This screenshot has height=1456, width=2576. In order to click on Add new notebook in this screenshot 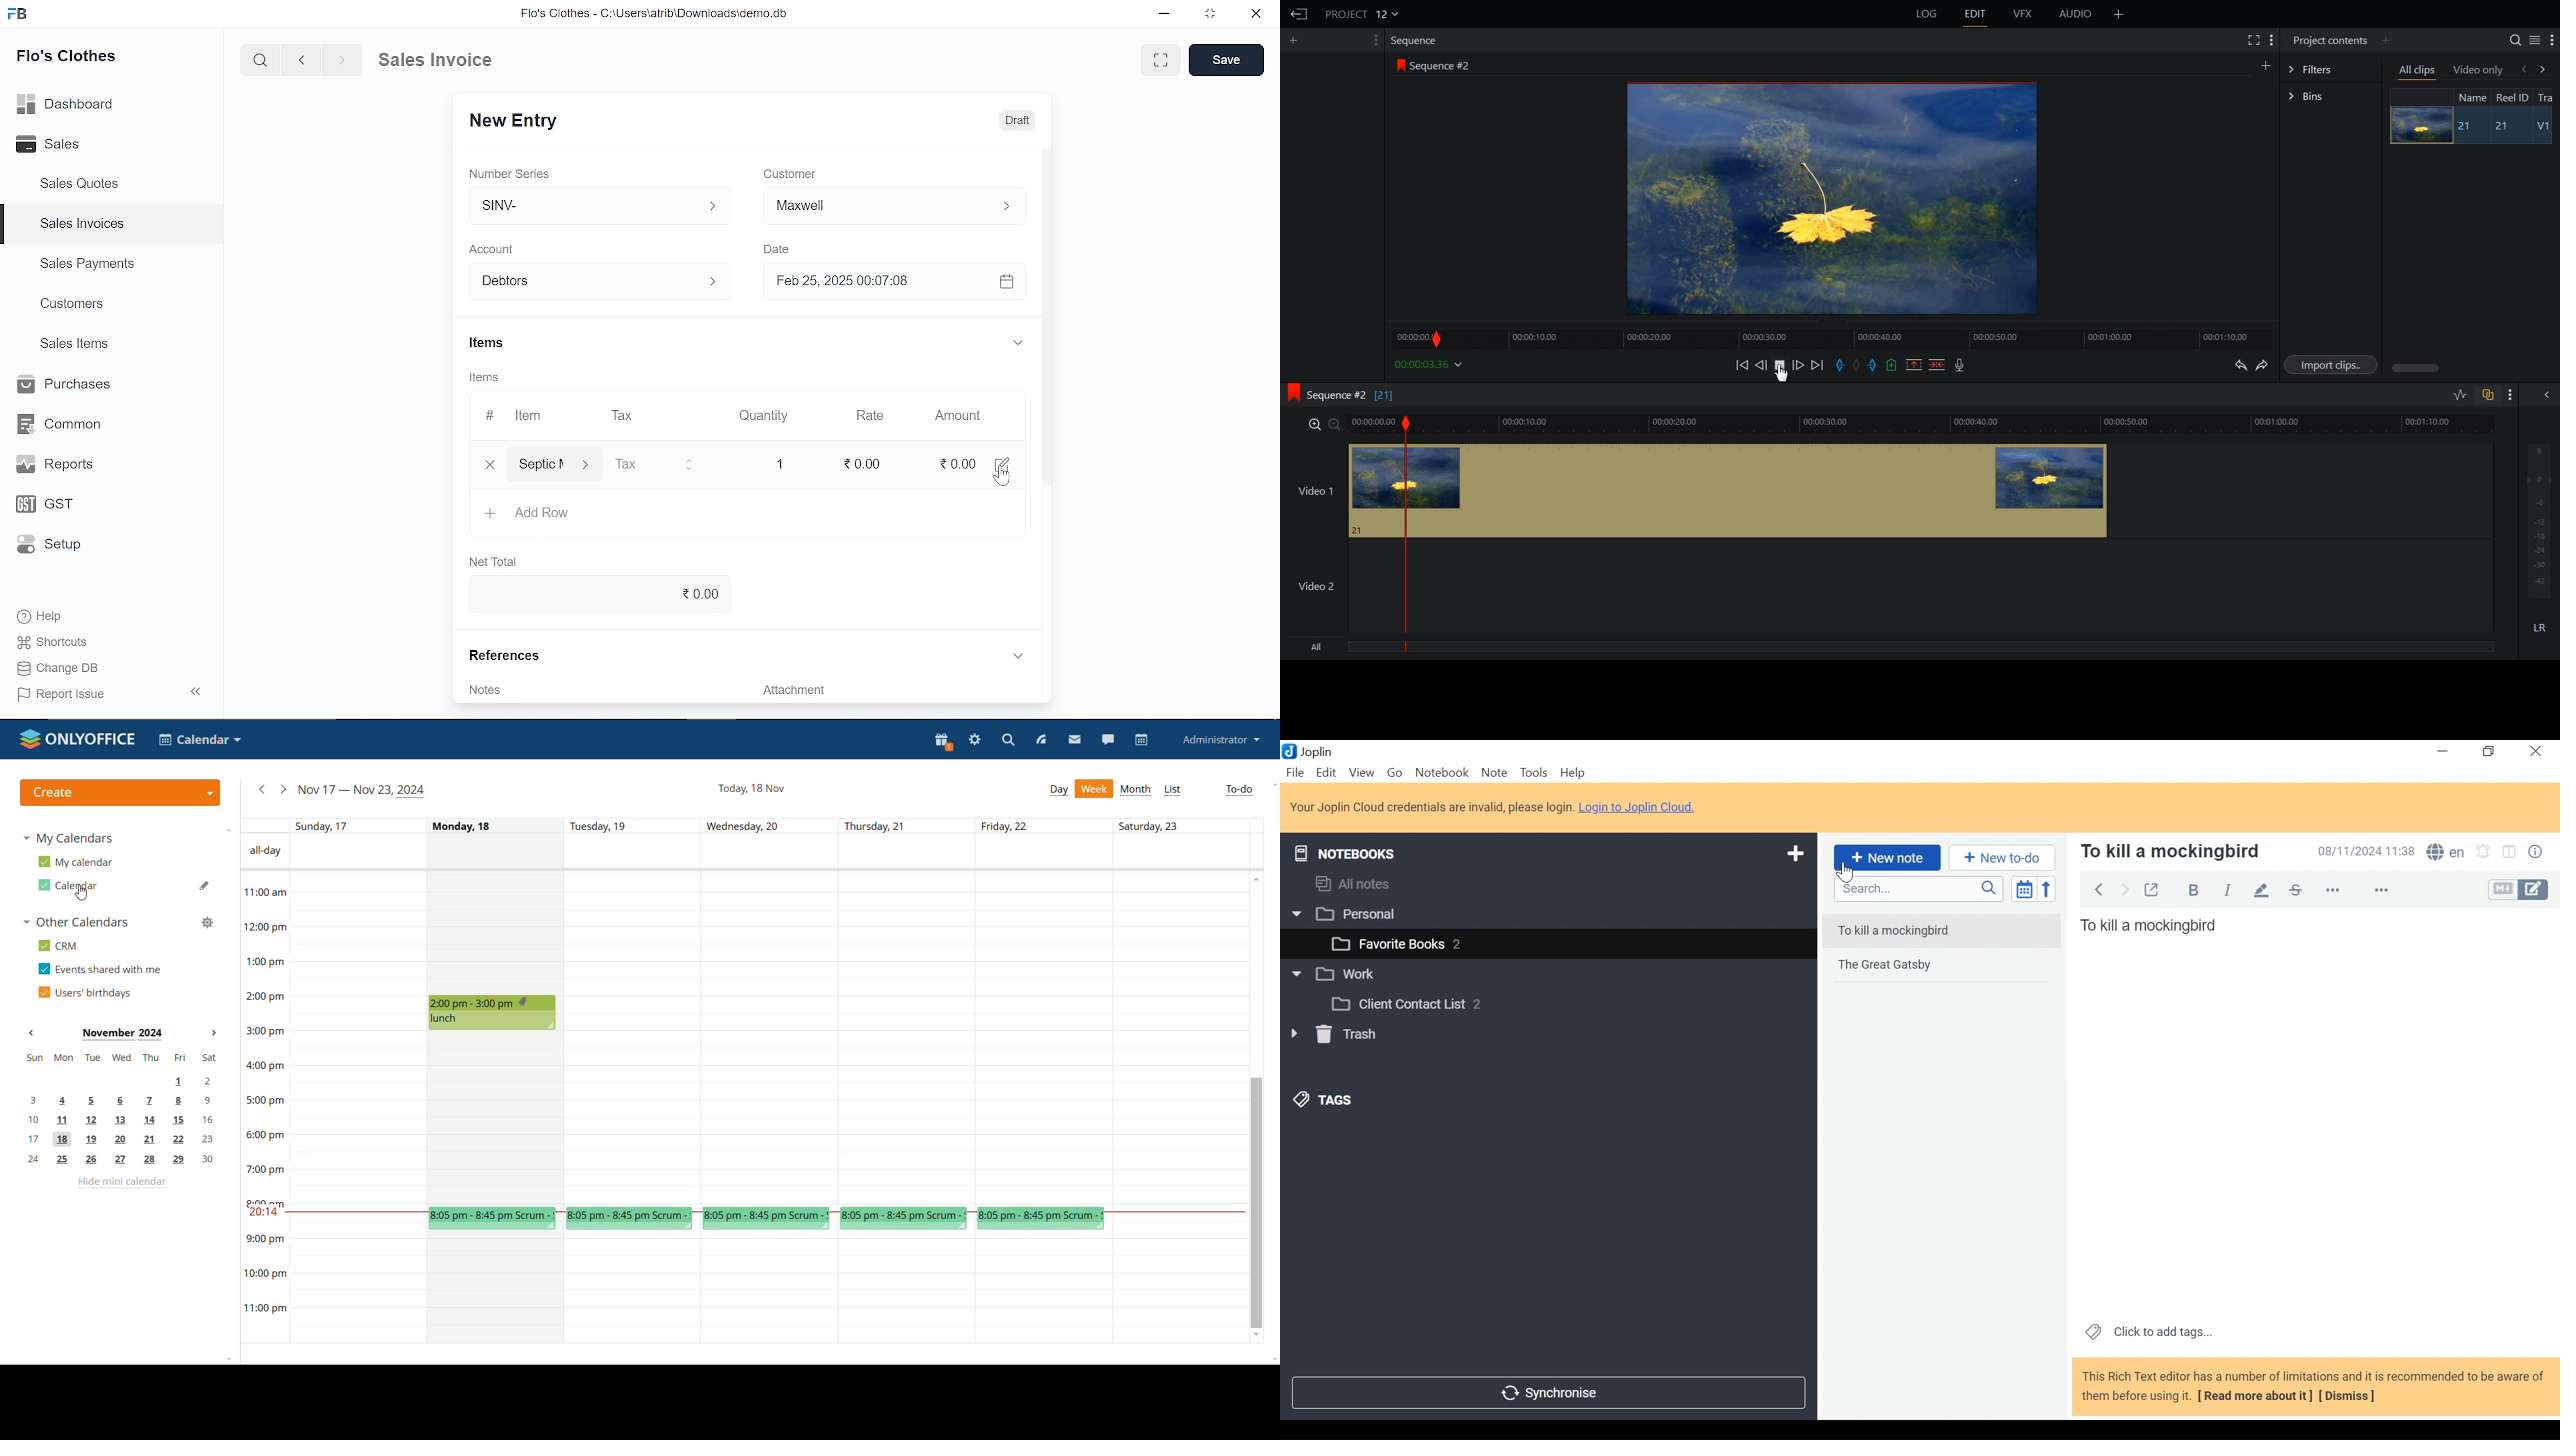, I will do `click(1795, 855)`.